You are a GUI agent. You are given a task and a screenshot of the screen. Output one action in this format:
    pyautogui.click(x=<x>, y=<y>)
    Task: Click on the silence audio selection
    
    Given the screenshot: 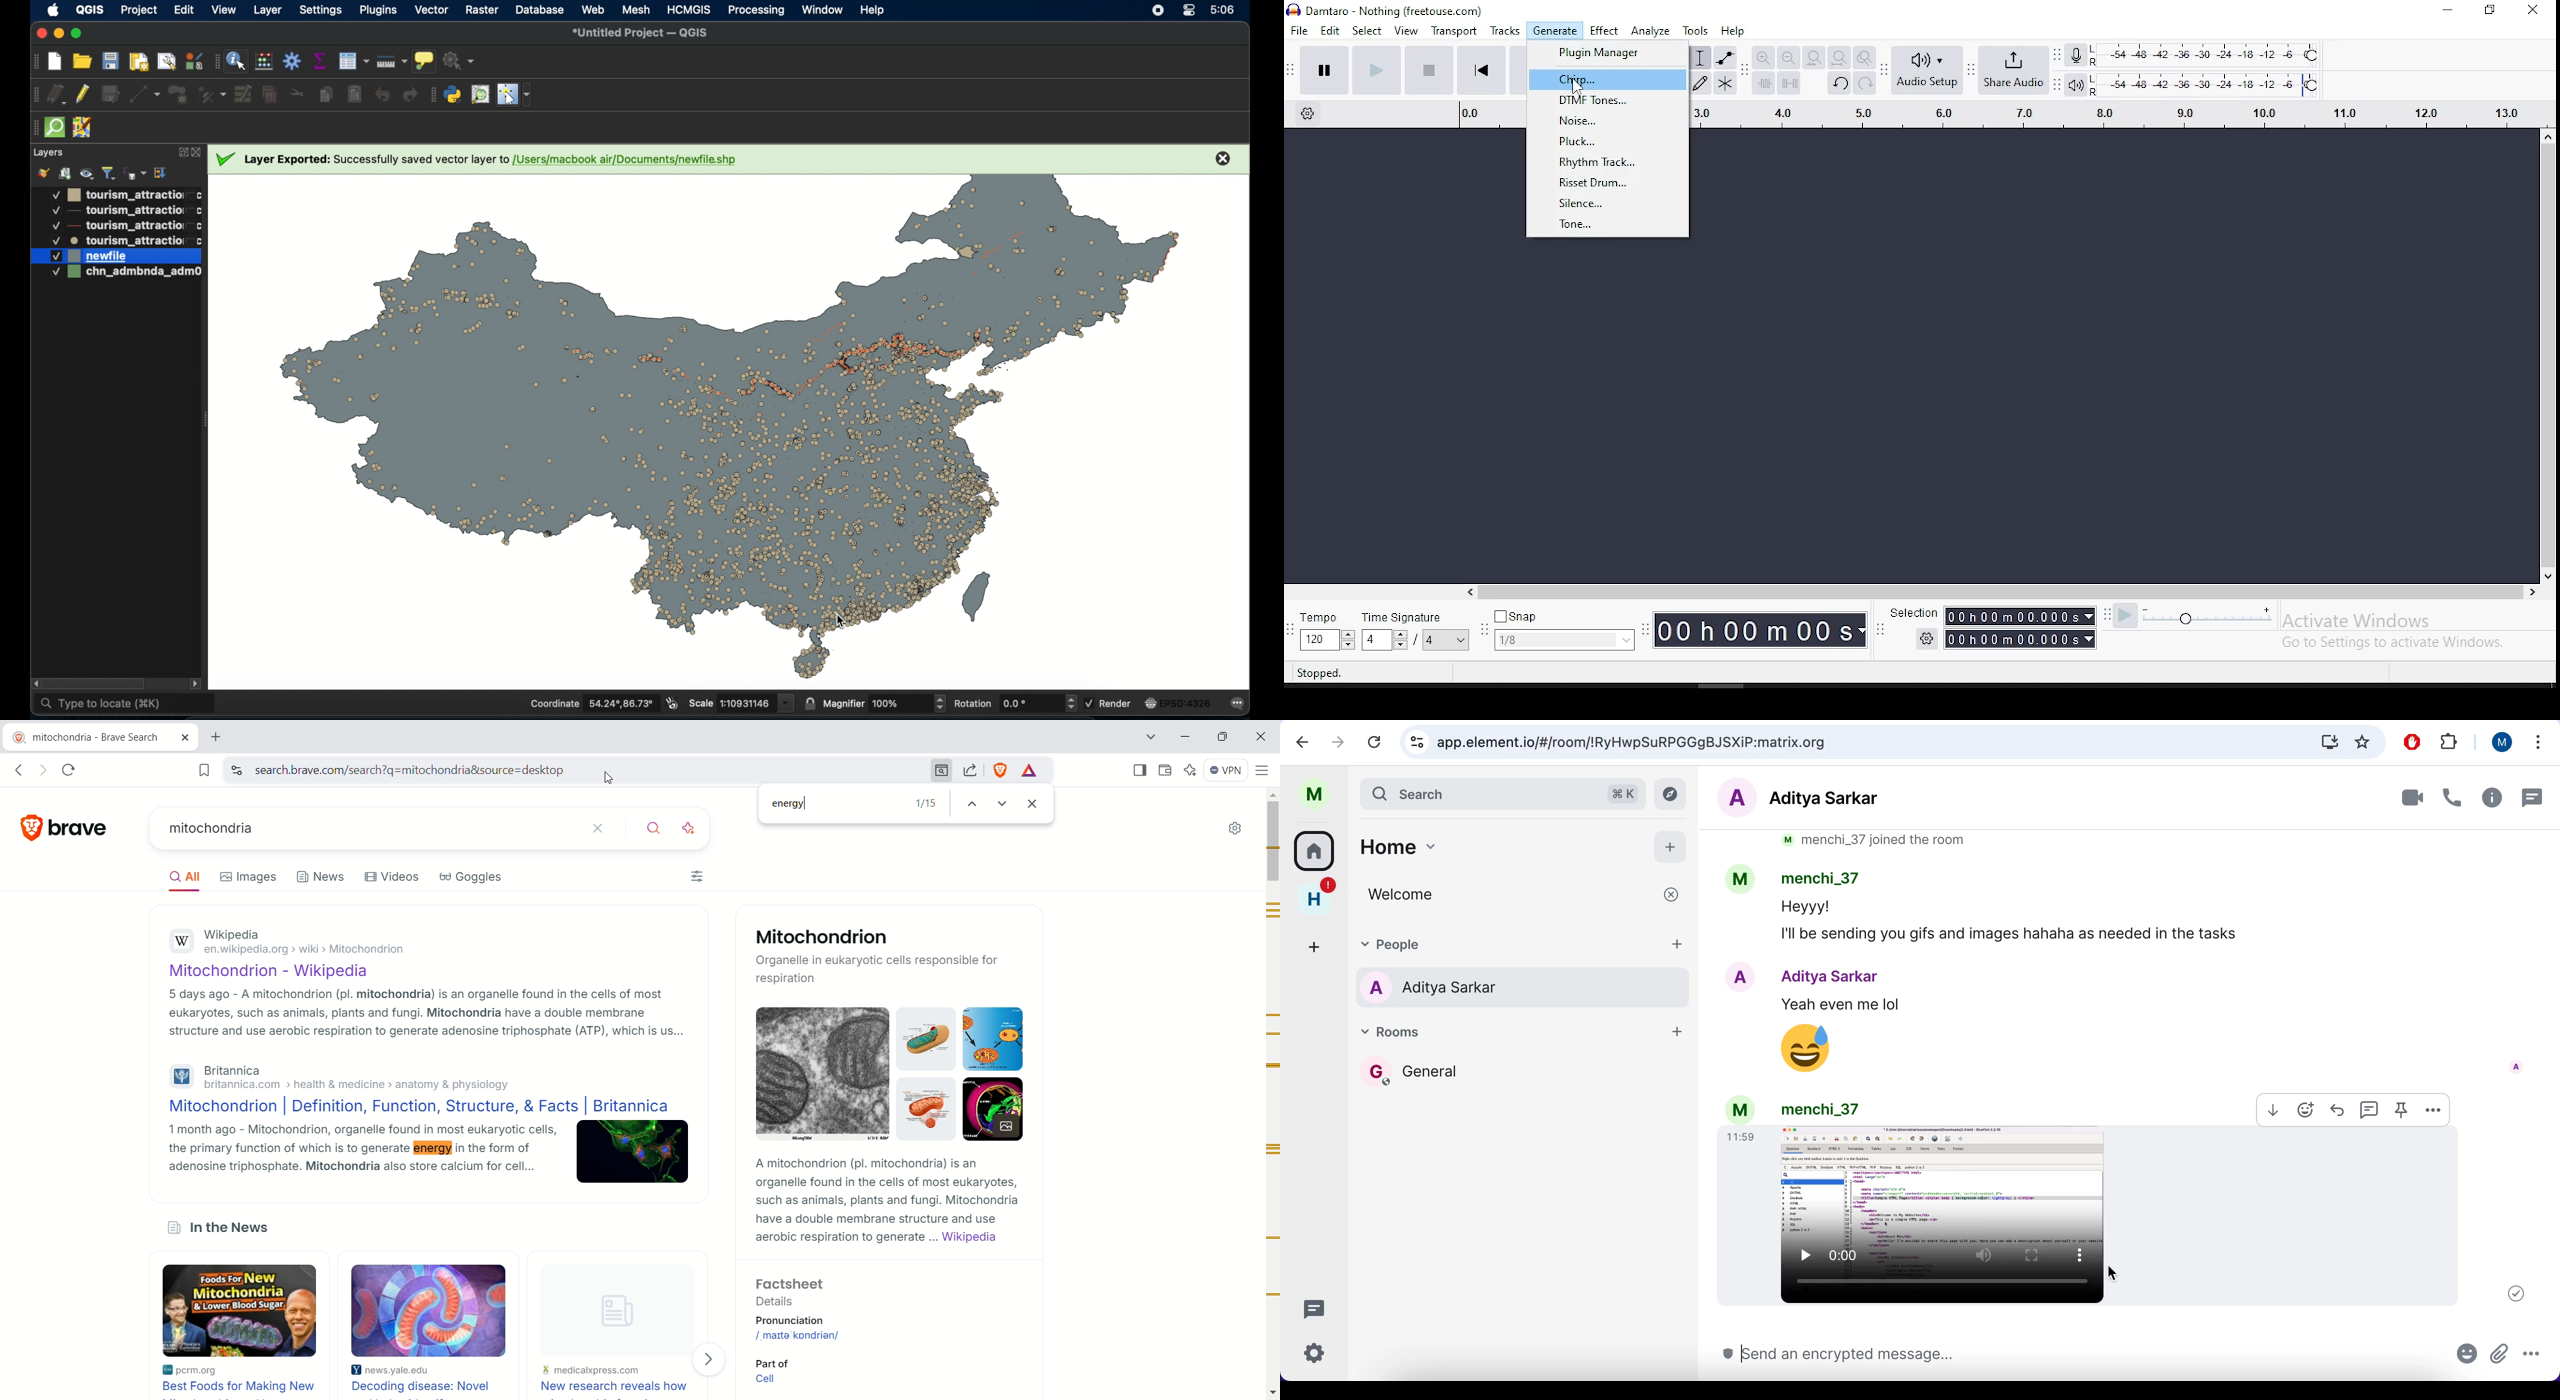 What is the action you would take?
    pyautogui.click(x=1790, y=83)
    